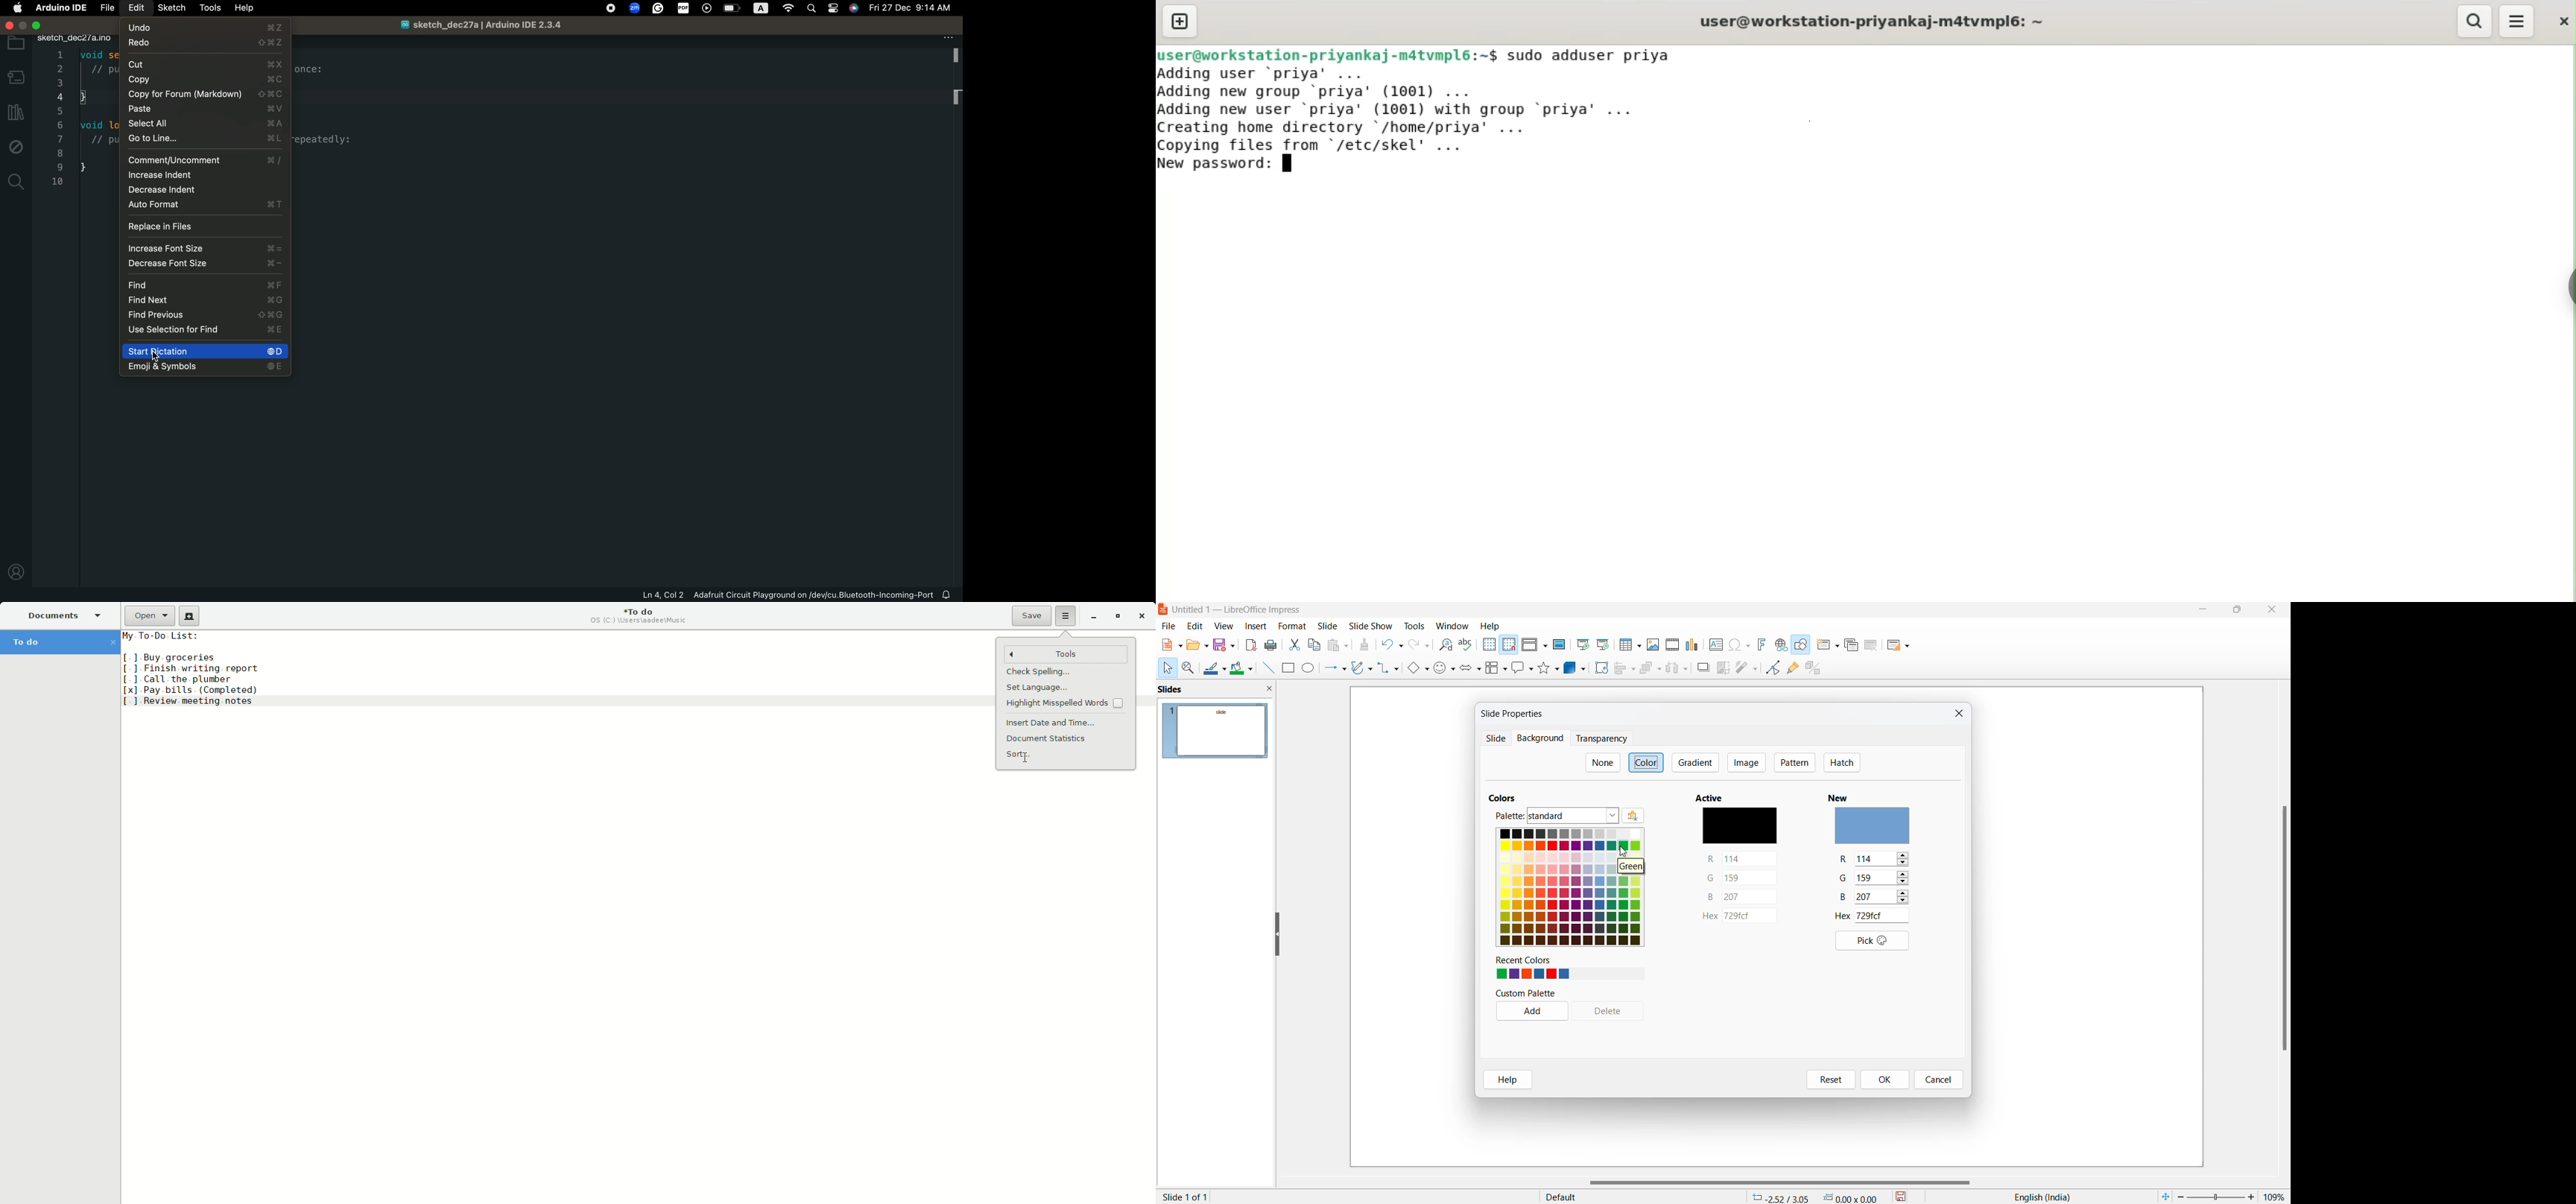 The height and width of the screenshot is (1204, 2576). I want to click on custom palette heading, so click(1527, 993).